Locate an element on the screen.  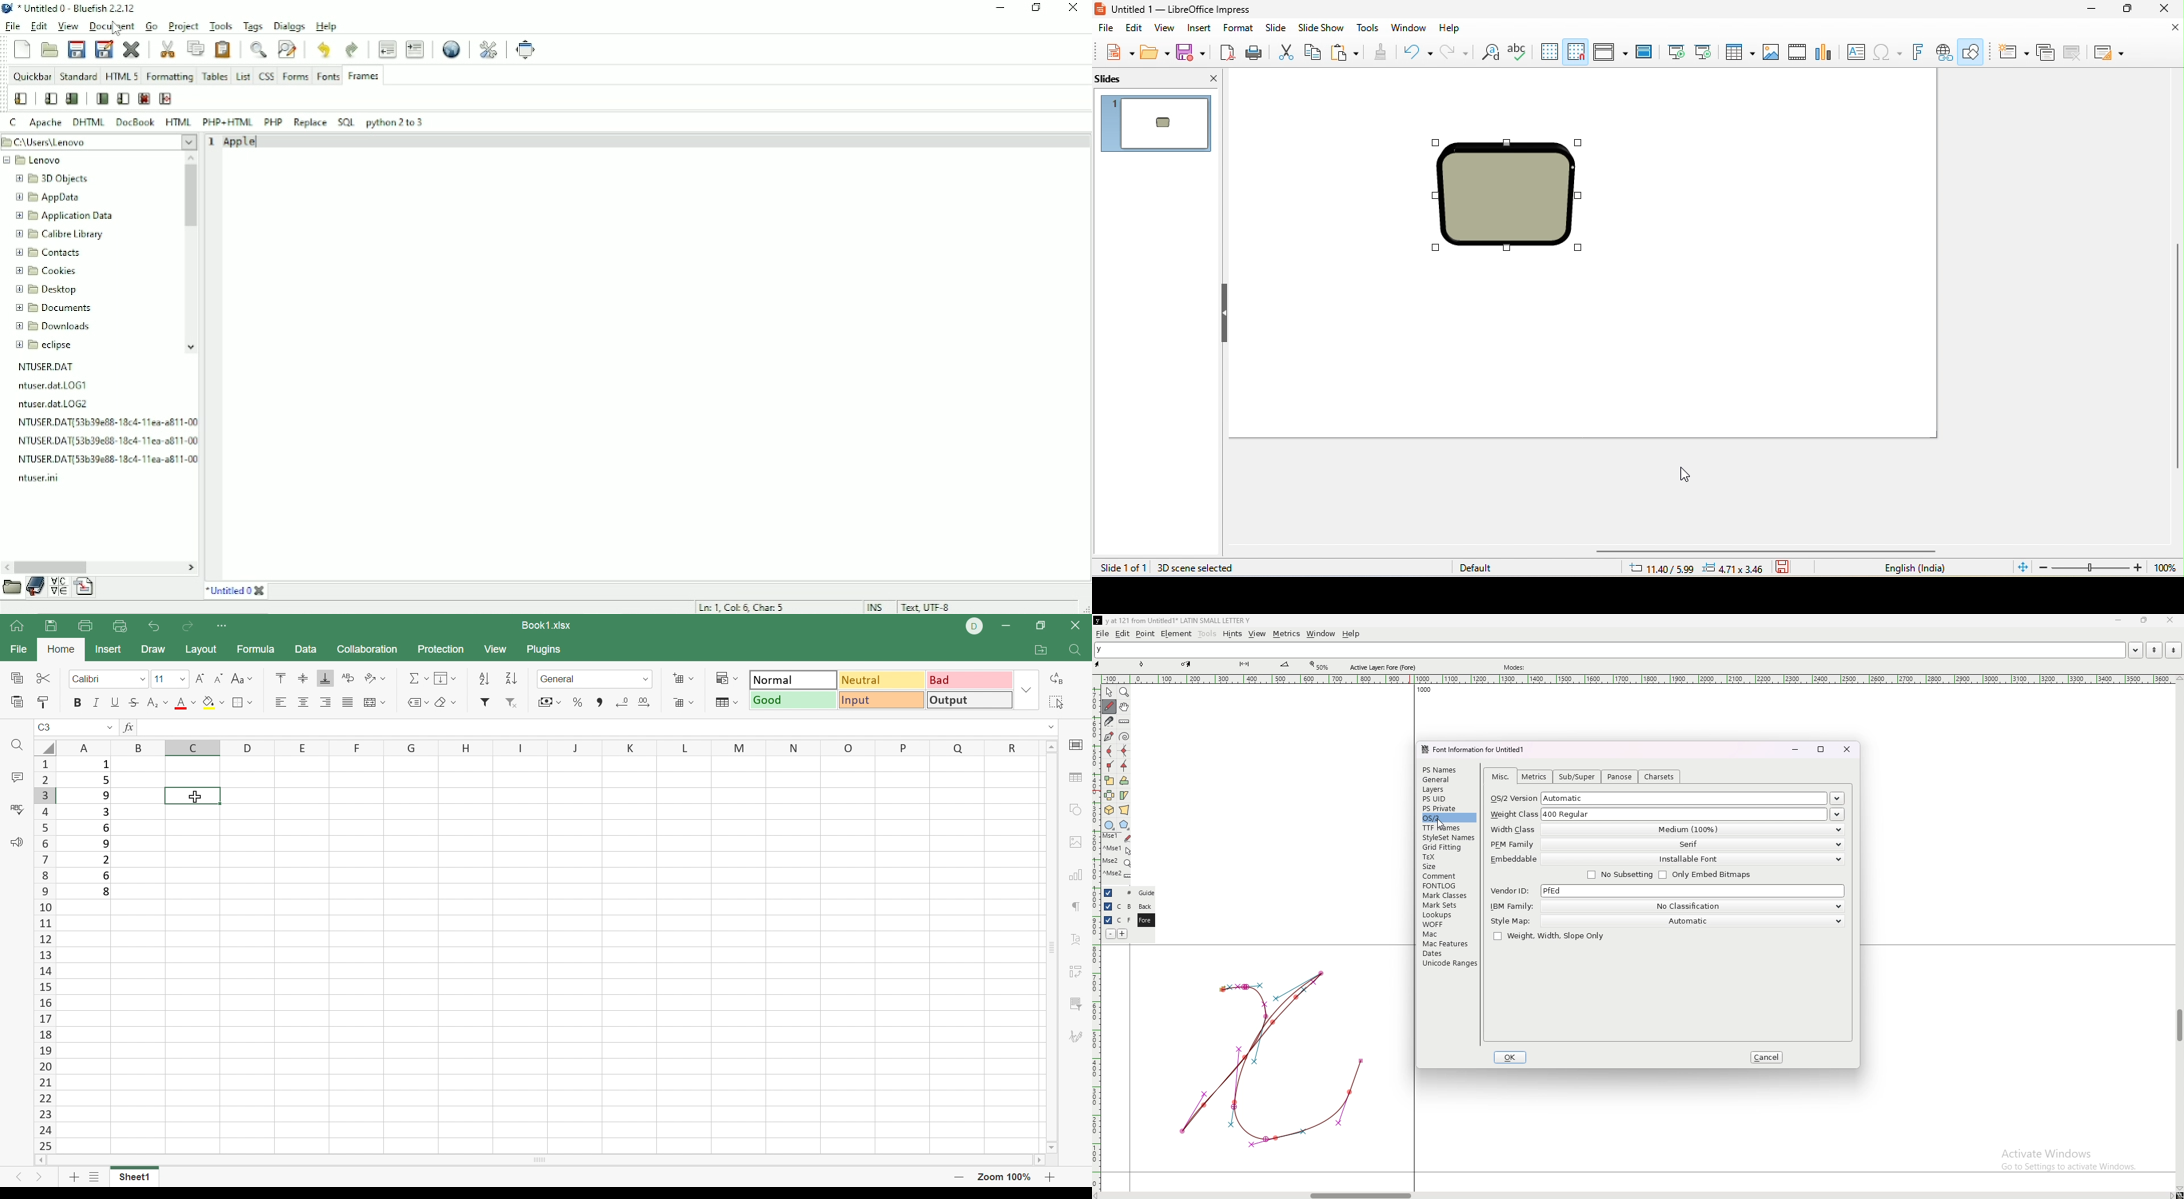
Tags is located at coordinates (252, 25).